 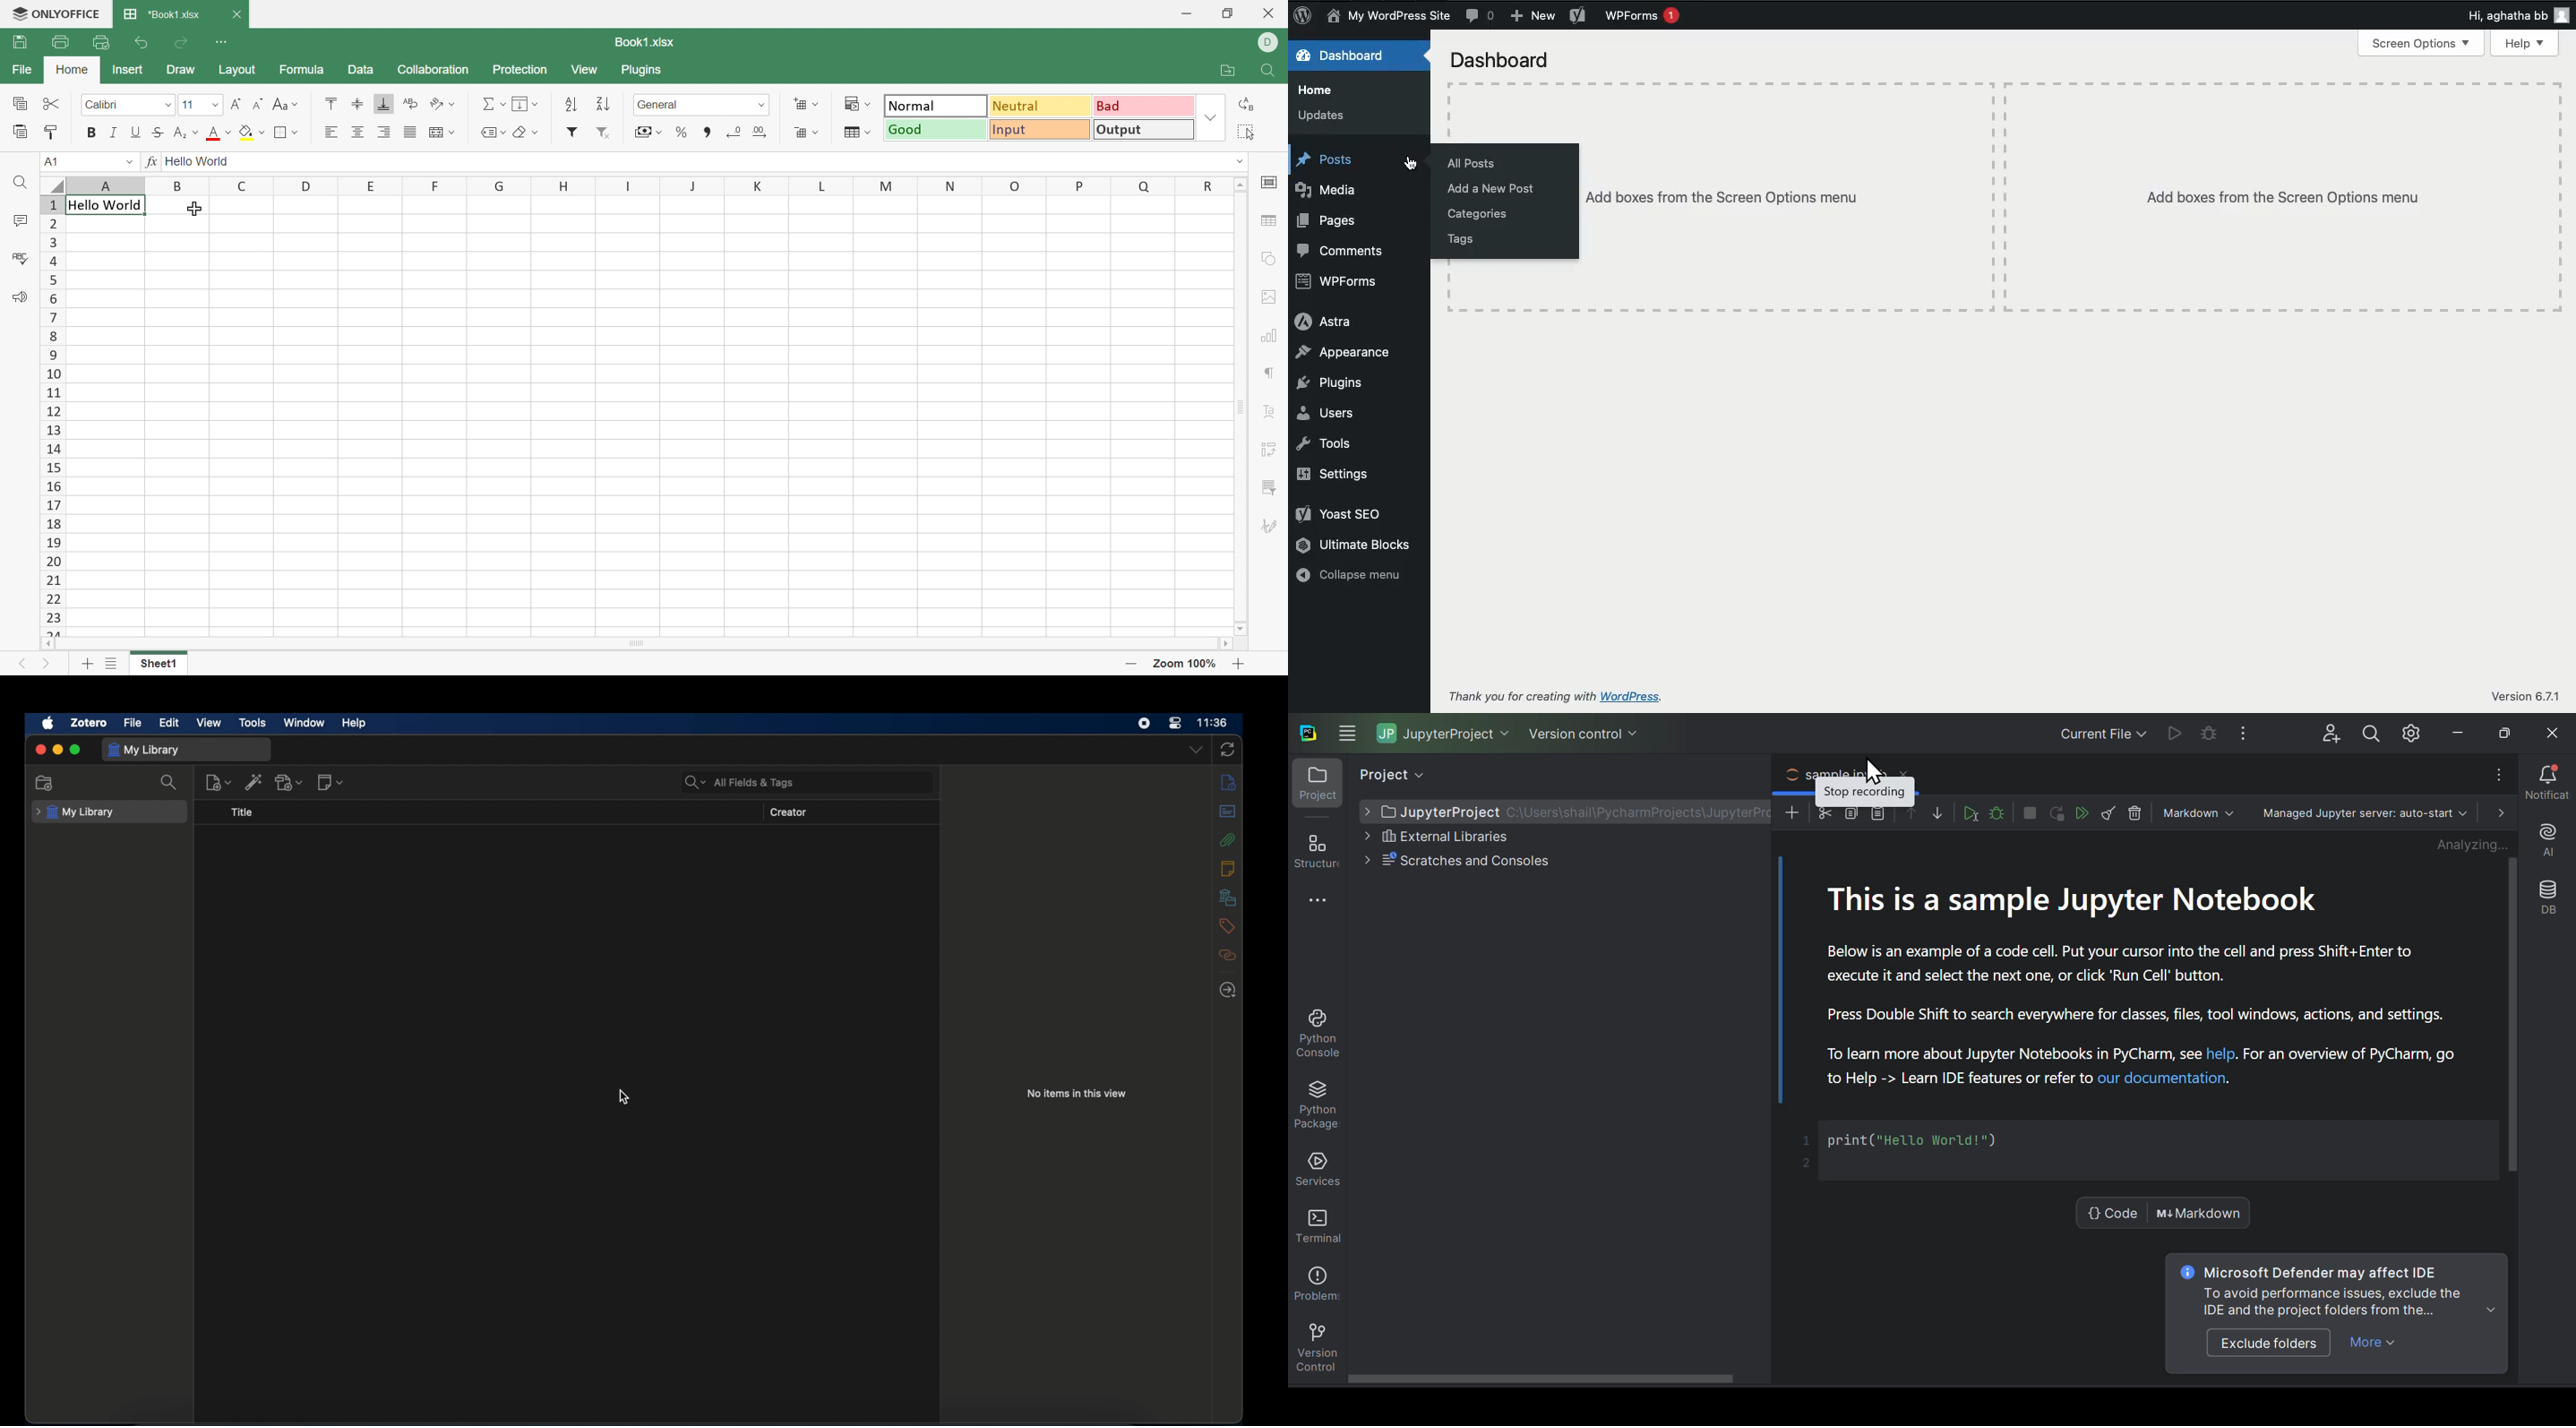 What do you see at coordinates (1476, 162) in the screenshot?
I see `All post` at bounding box center [1476, 162].